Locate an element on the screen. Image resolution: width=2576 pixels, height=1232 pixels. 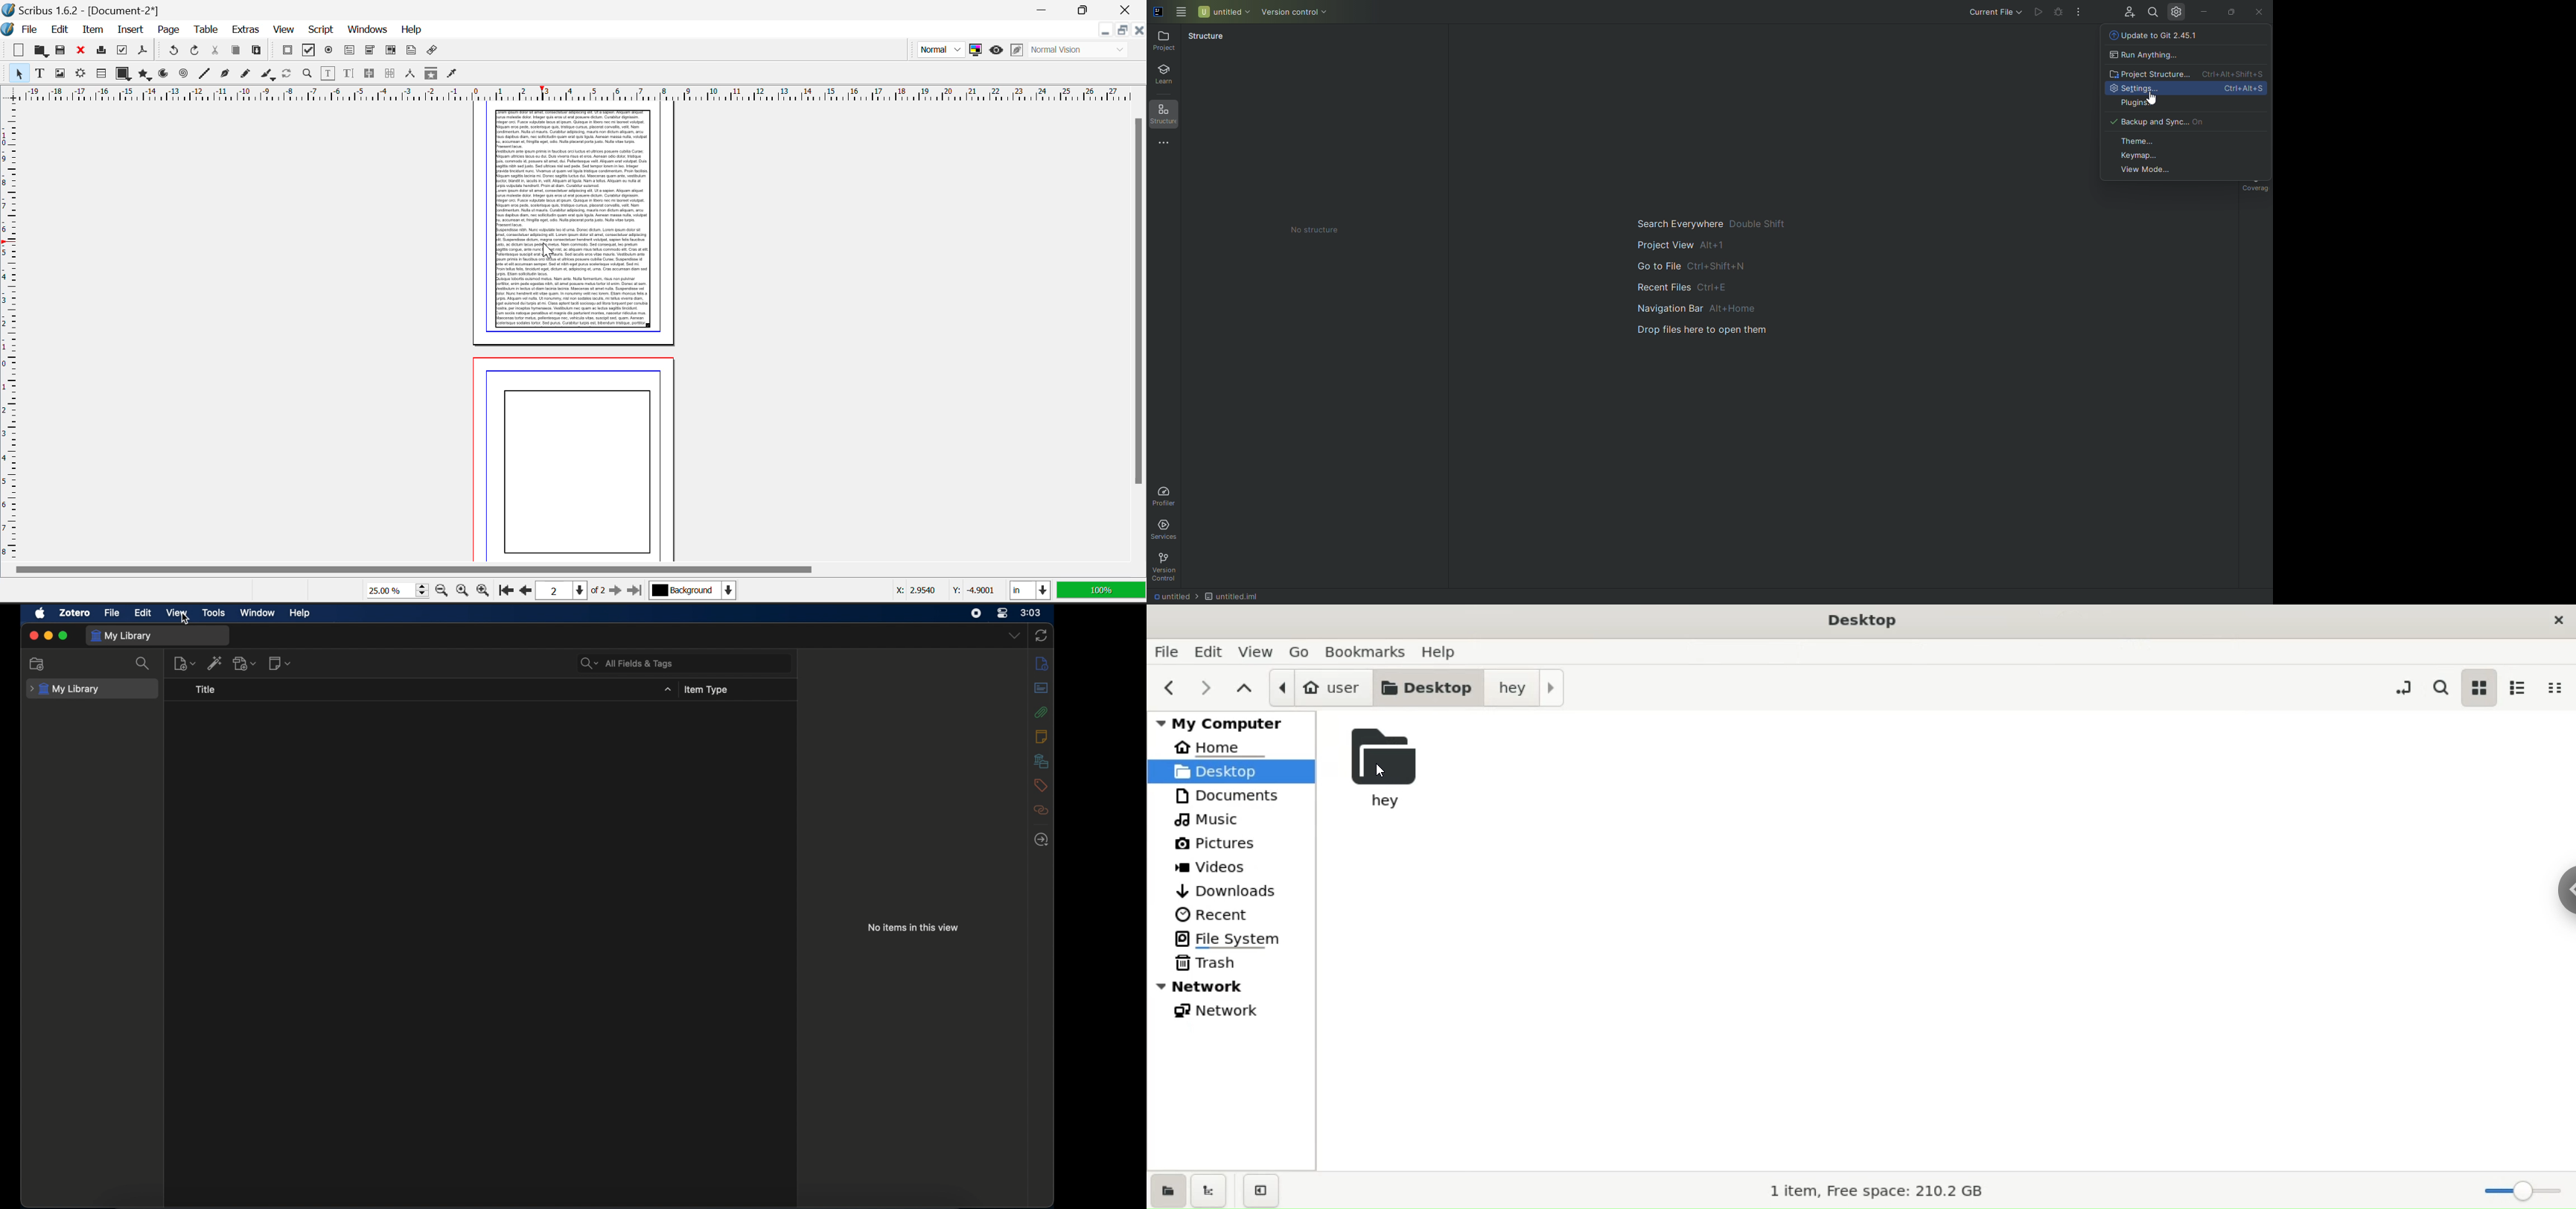
Line is located at coordinates (204, 74).